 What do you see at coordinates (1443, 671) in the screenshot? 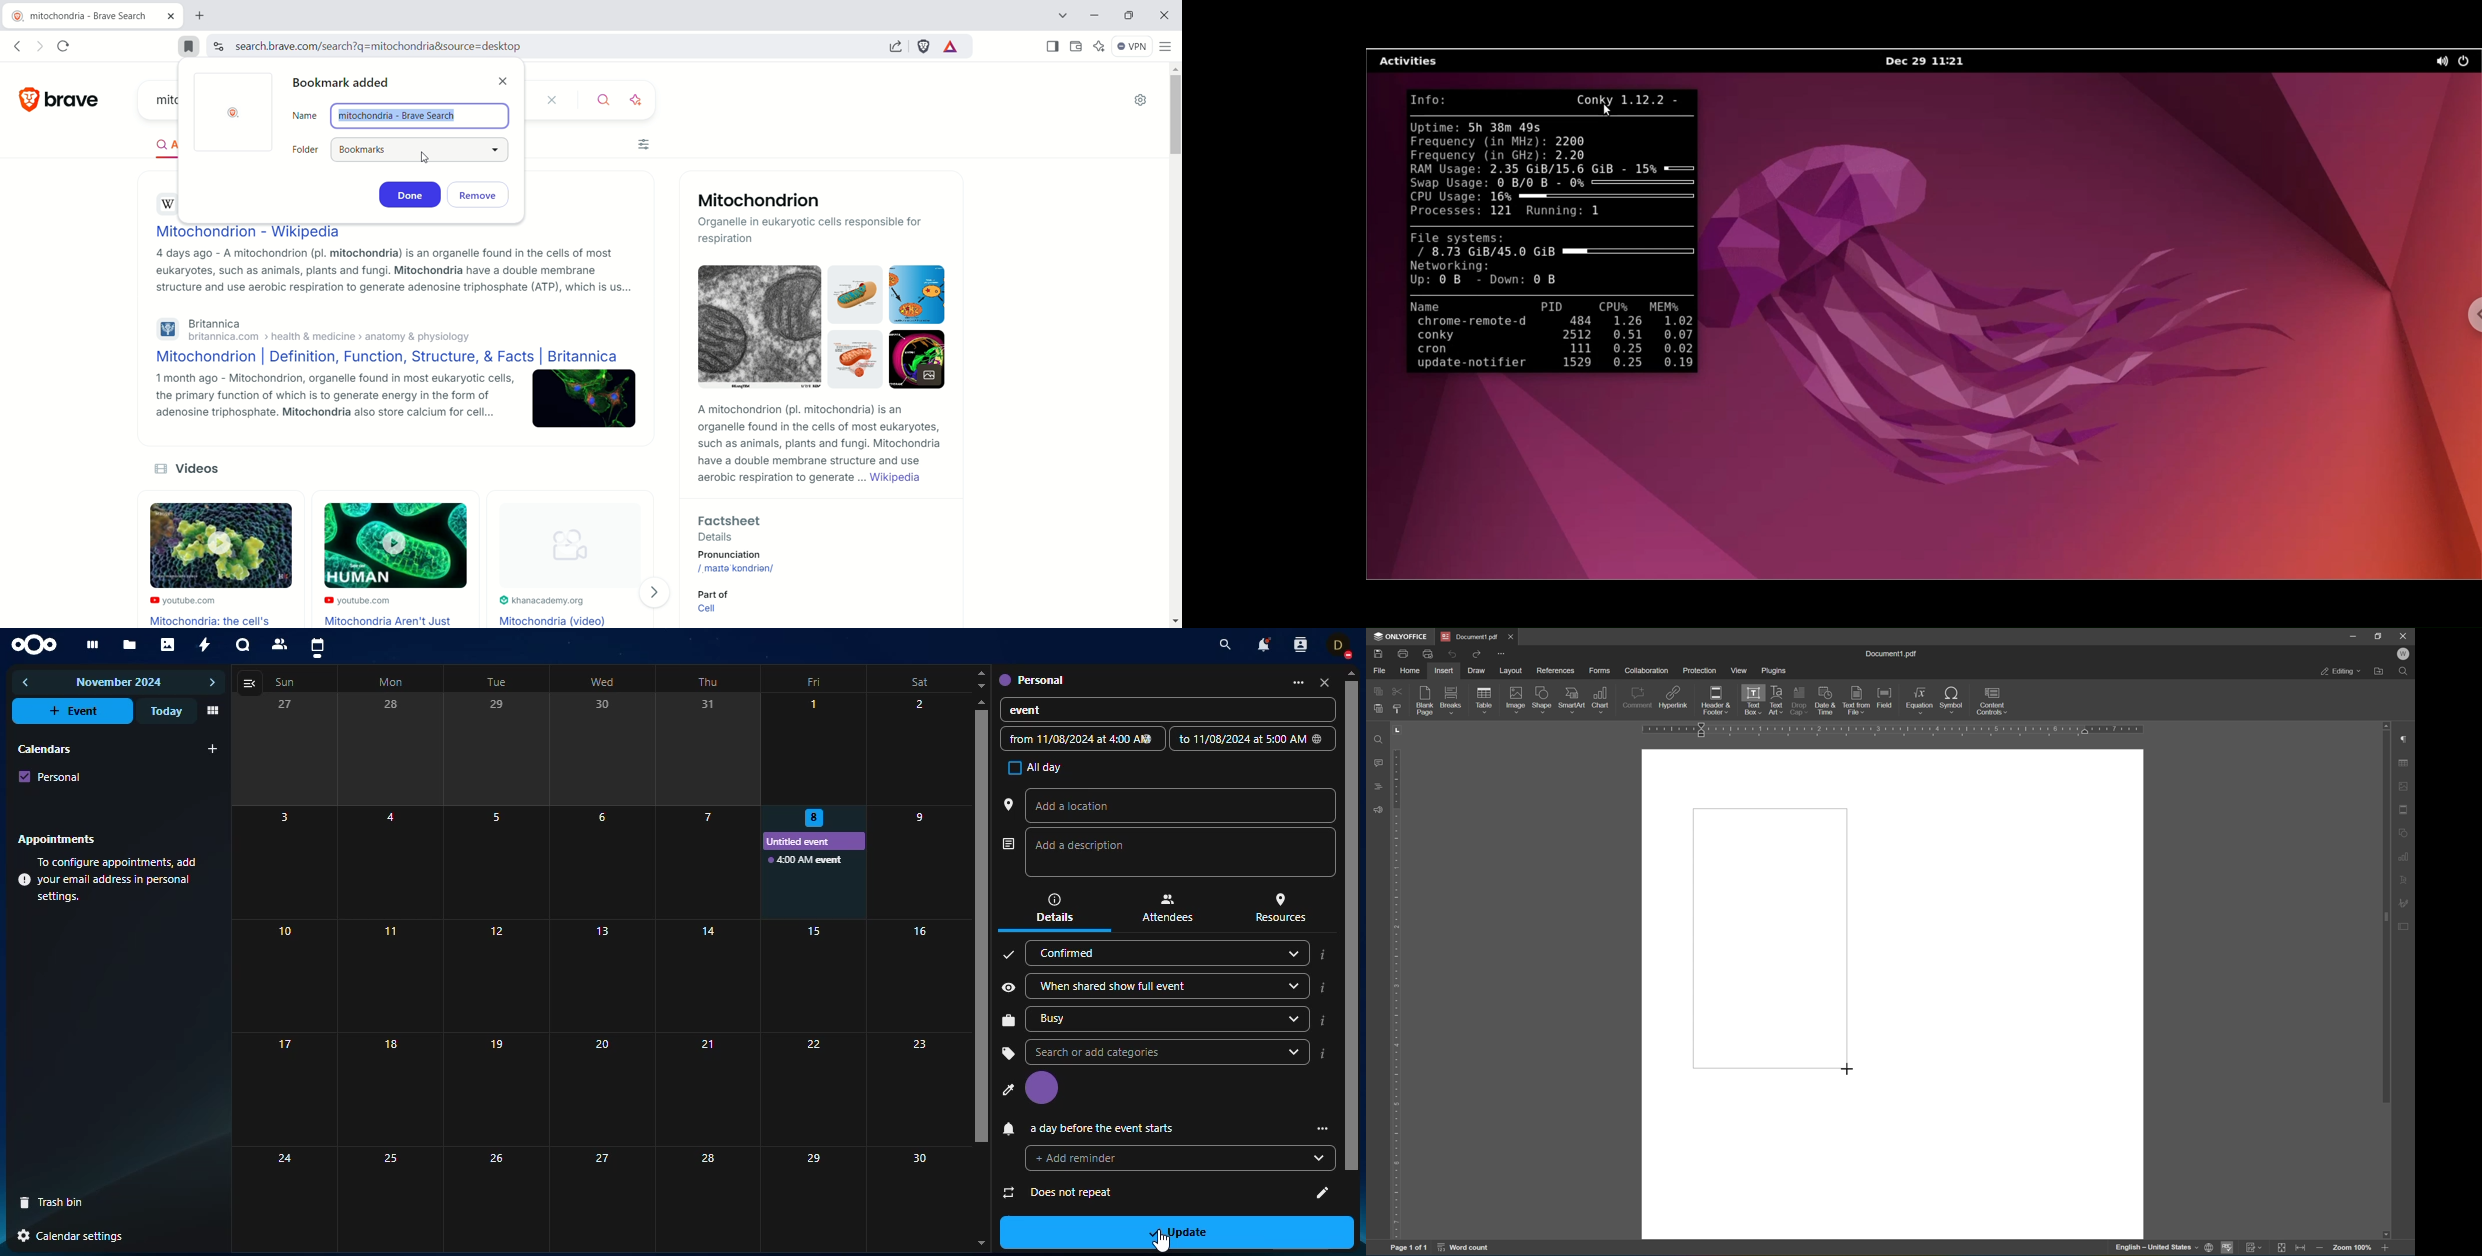
I see `insert` at bounding box center [1443, 671].